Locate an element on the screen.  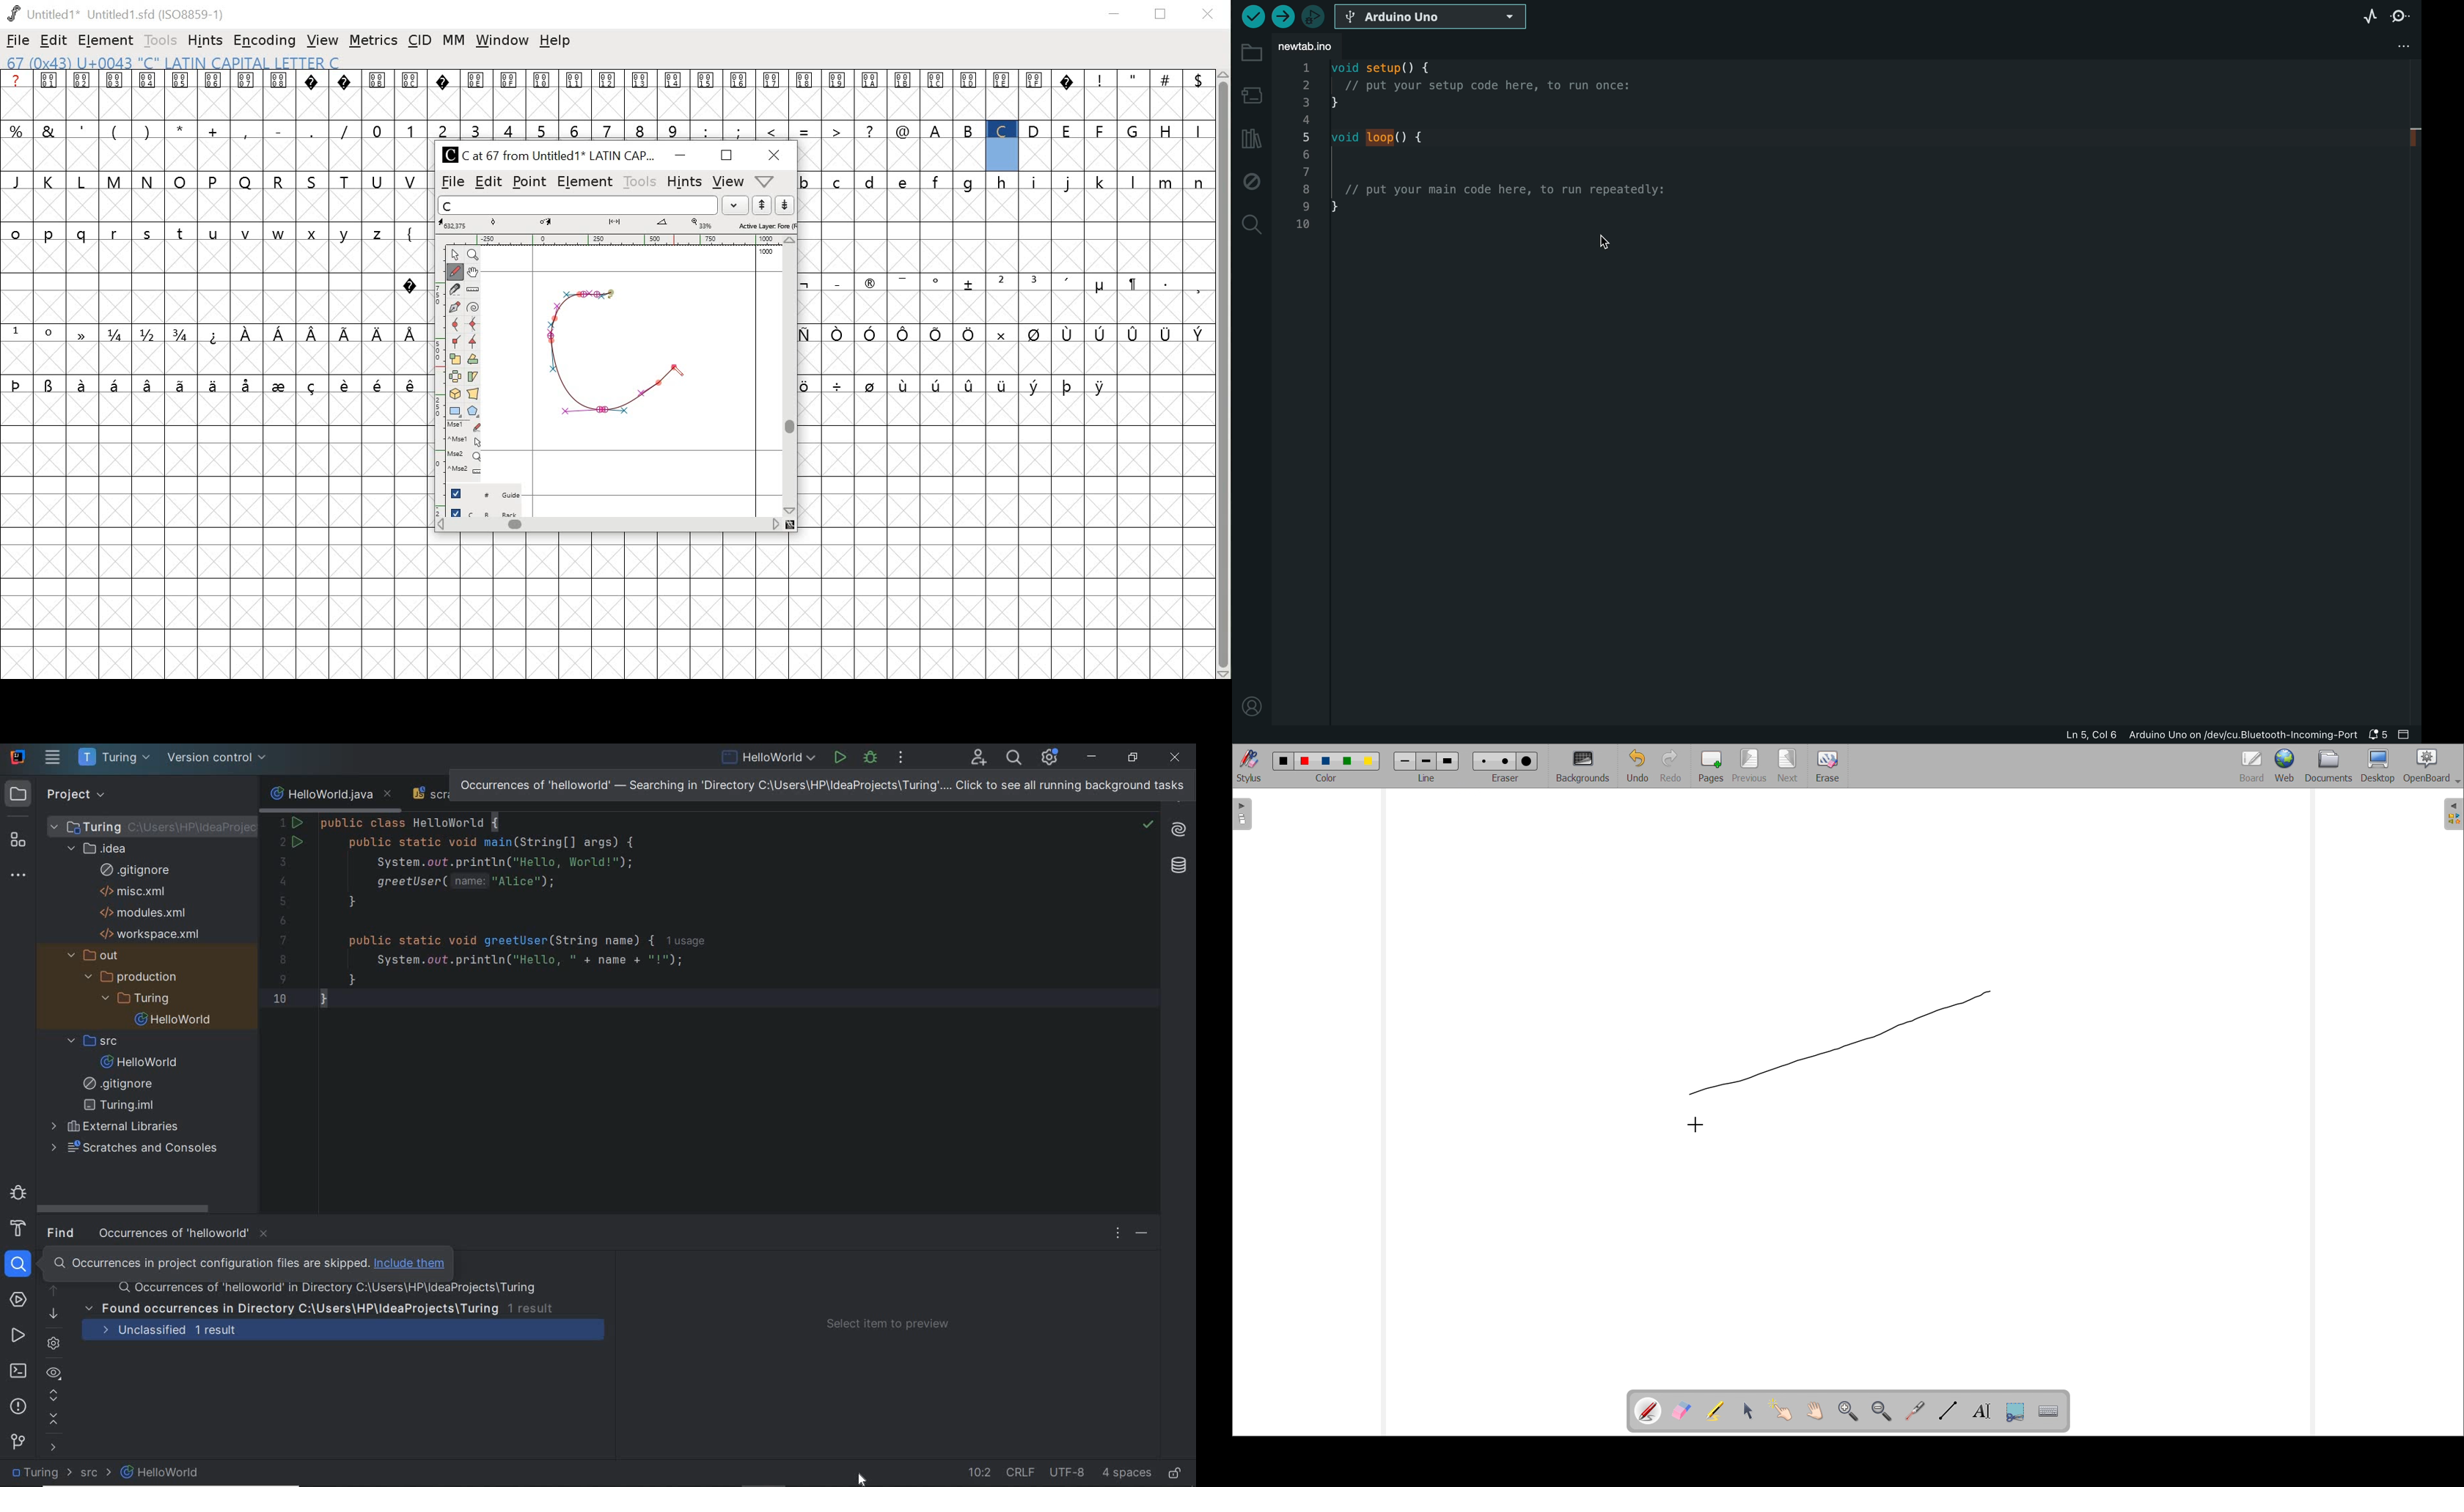
toggle stylus is located at coordinates (1249, 765).